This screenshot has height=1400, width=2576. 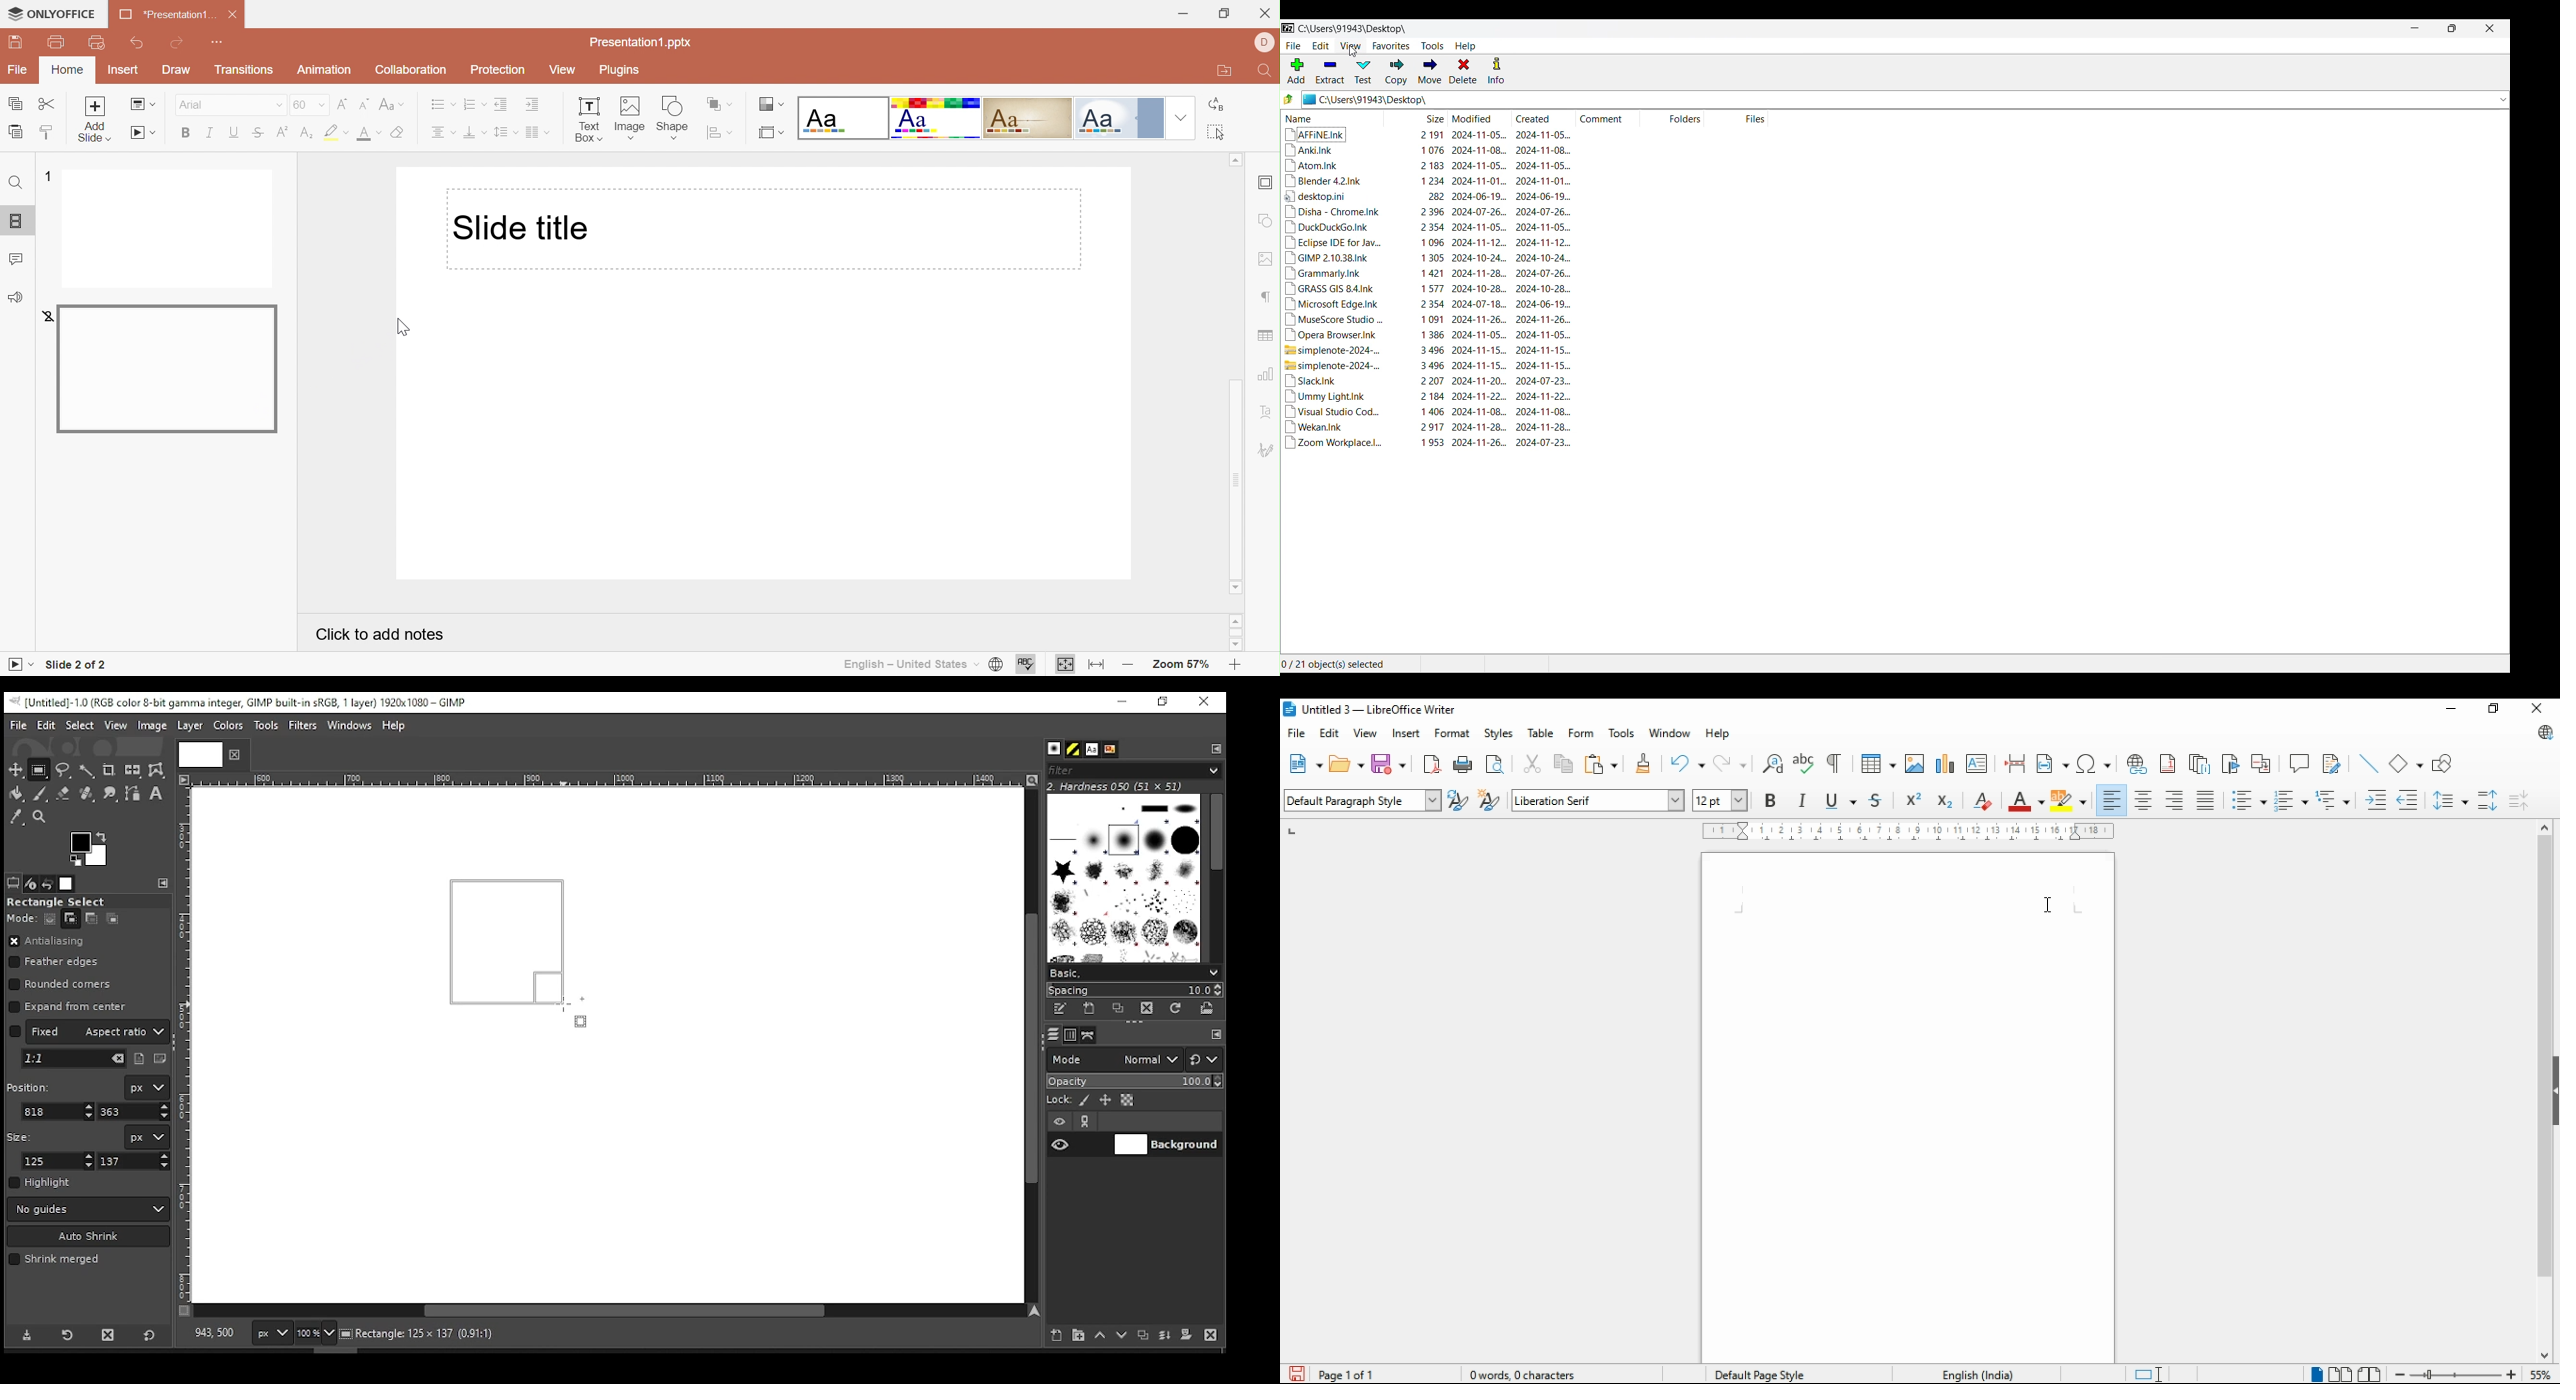 I want to click on Drop Down, so click(x=320, y=106).